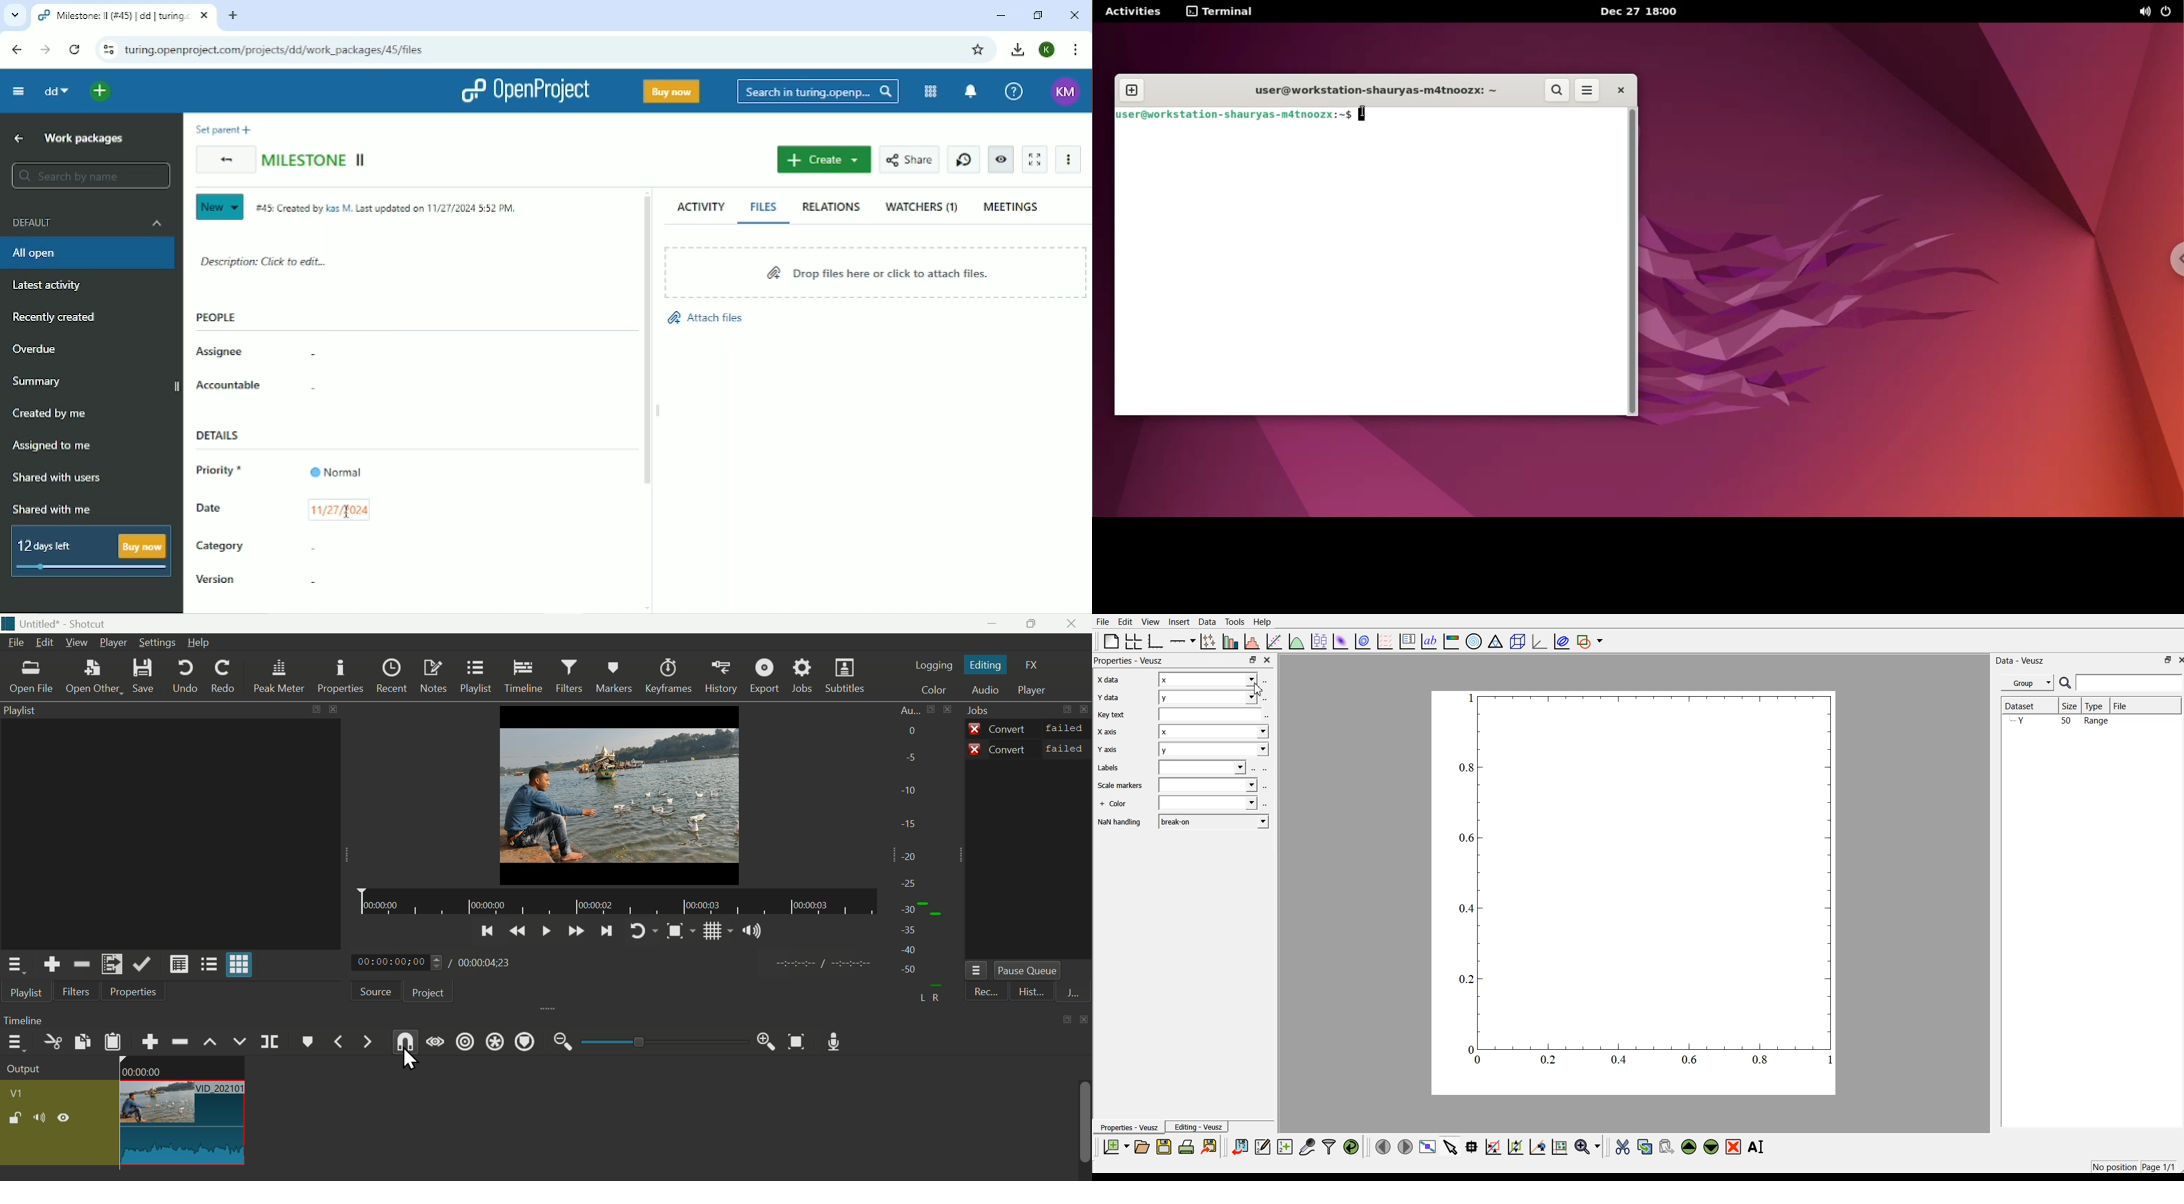  Describe the element at coordinates (75, 993) in the screenshot. I see `` at that location.